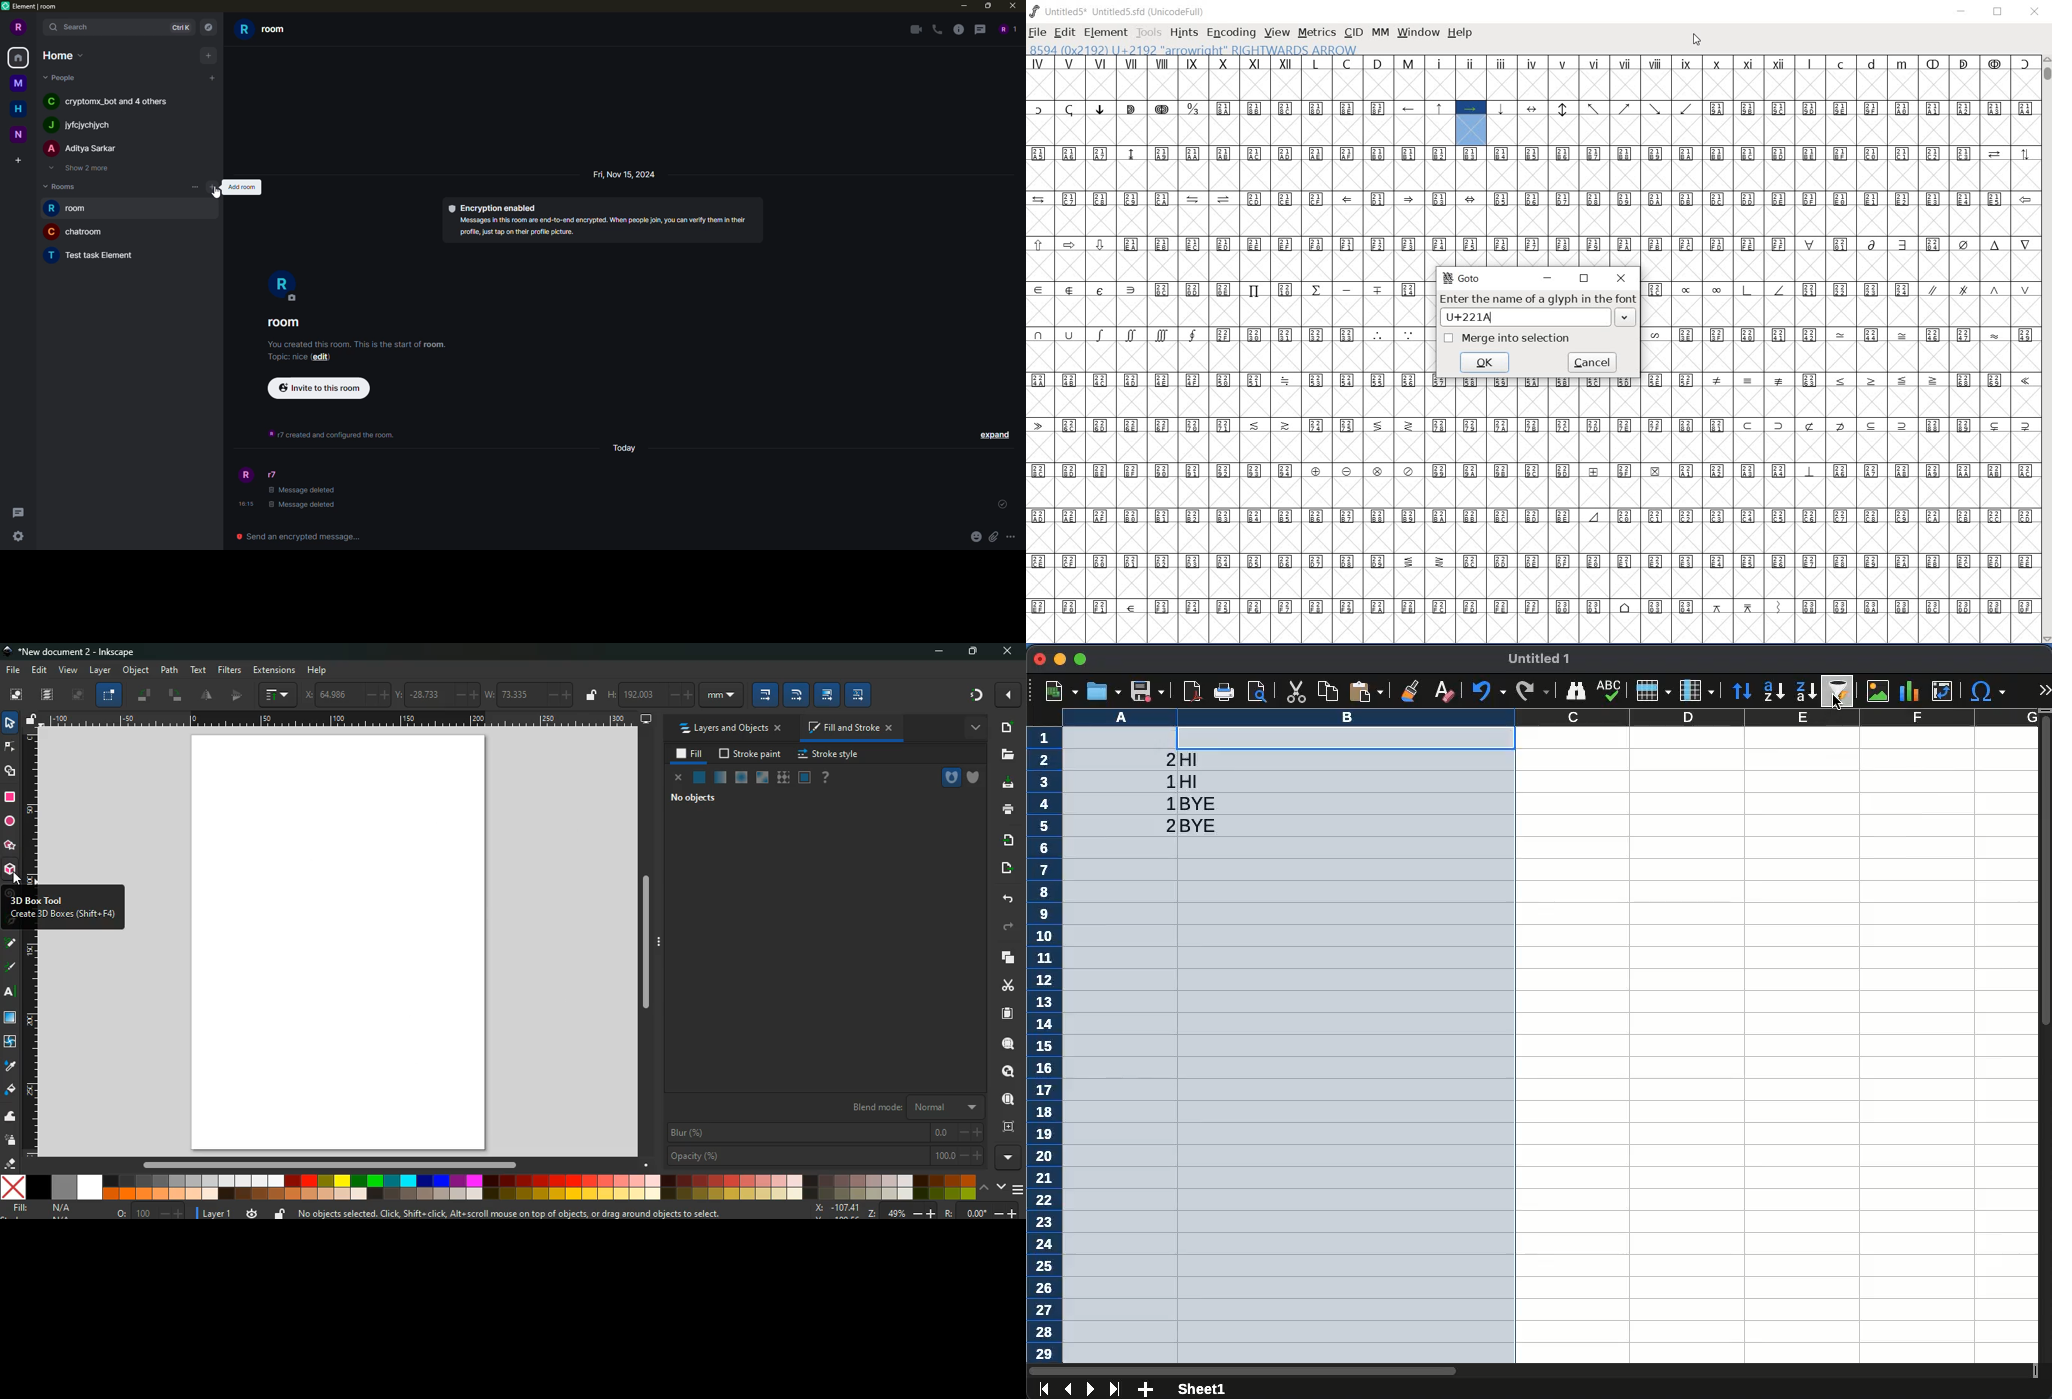  I want to click on , so click(219, 196).